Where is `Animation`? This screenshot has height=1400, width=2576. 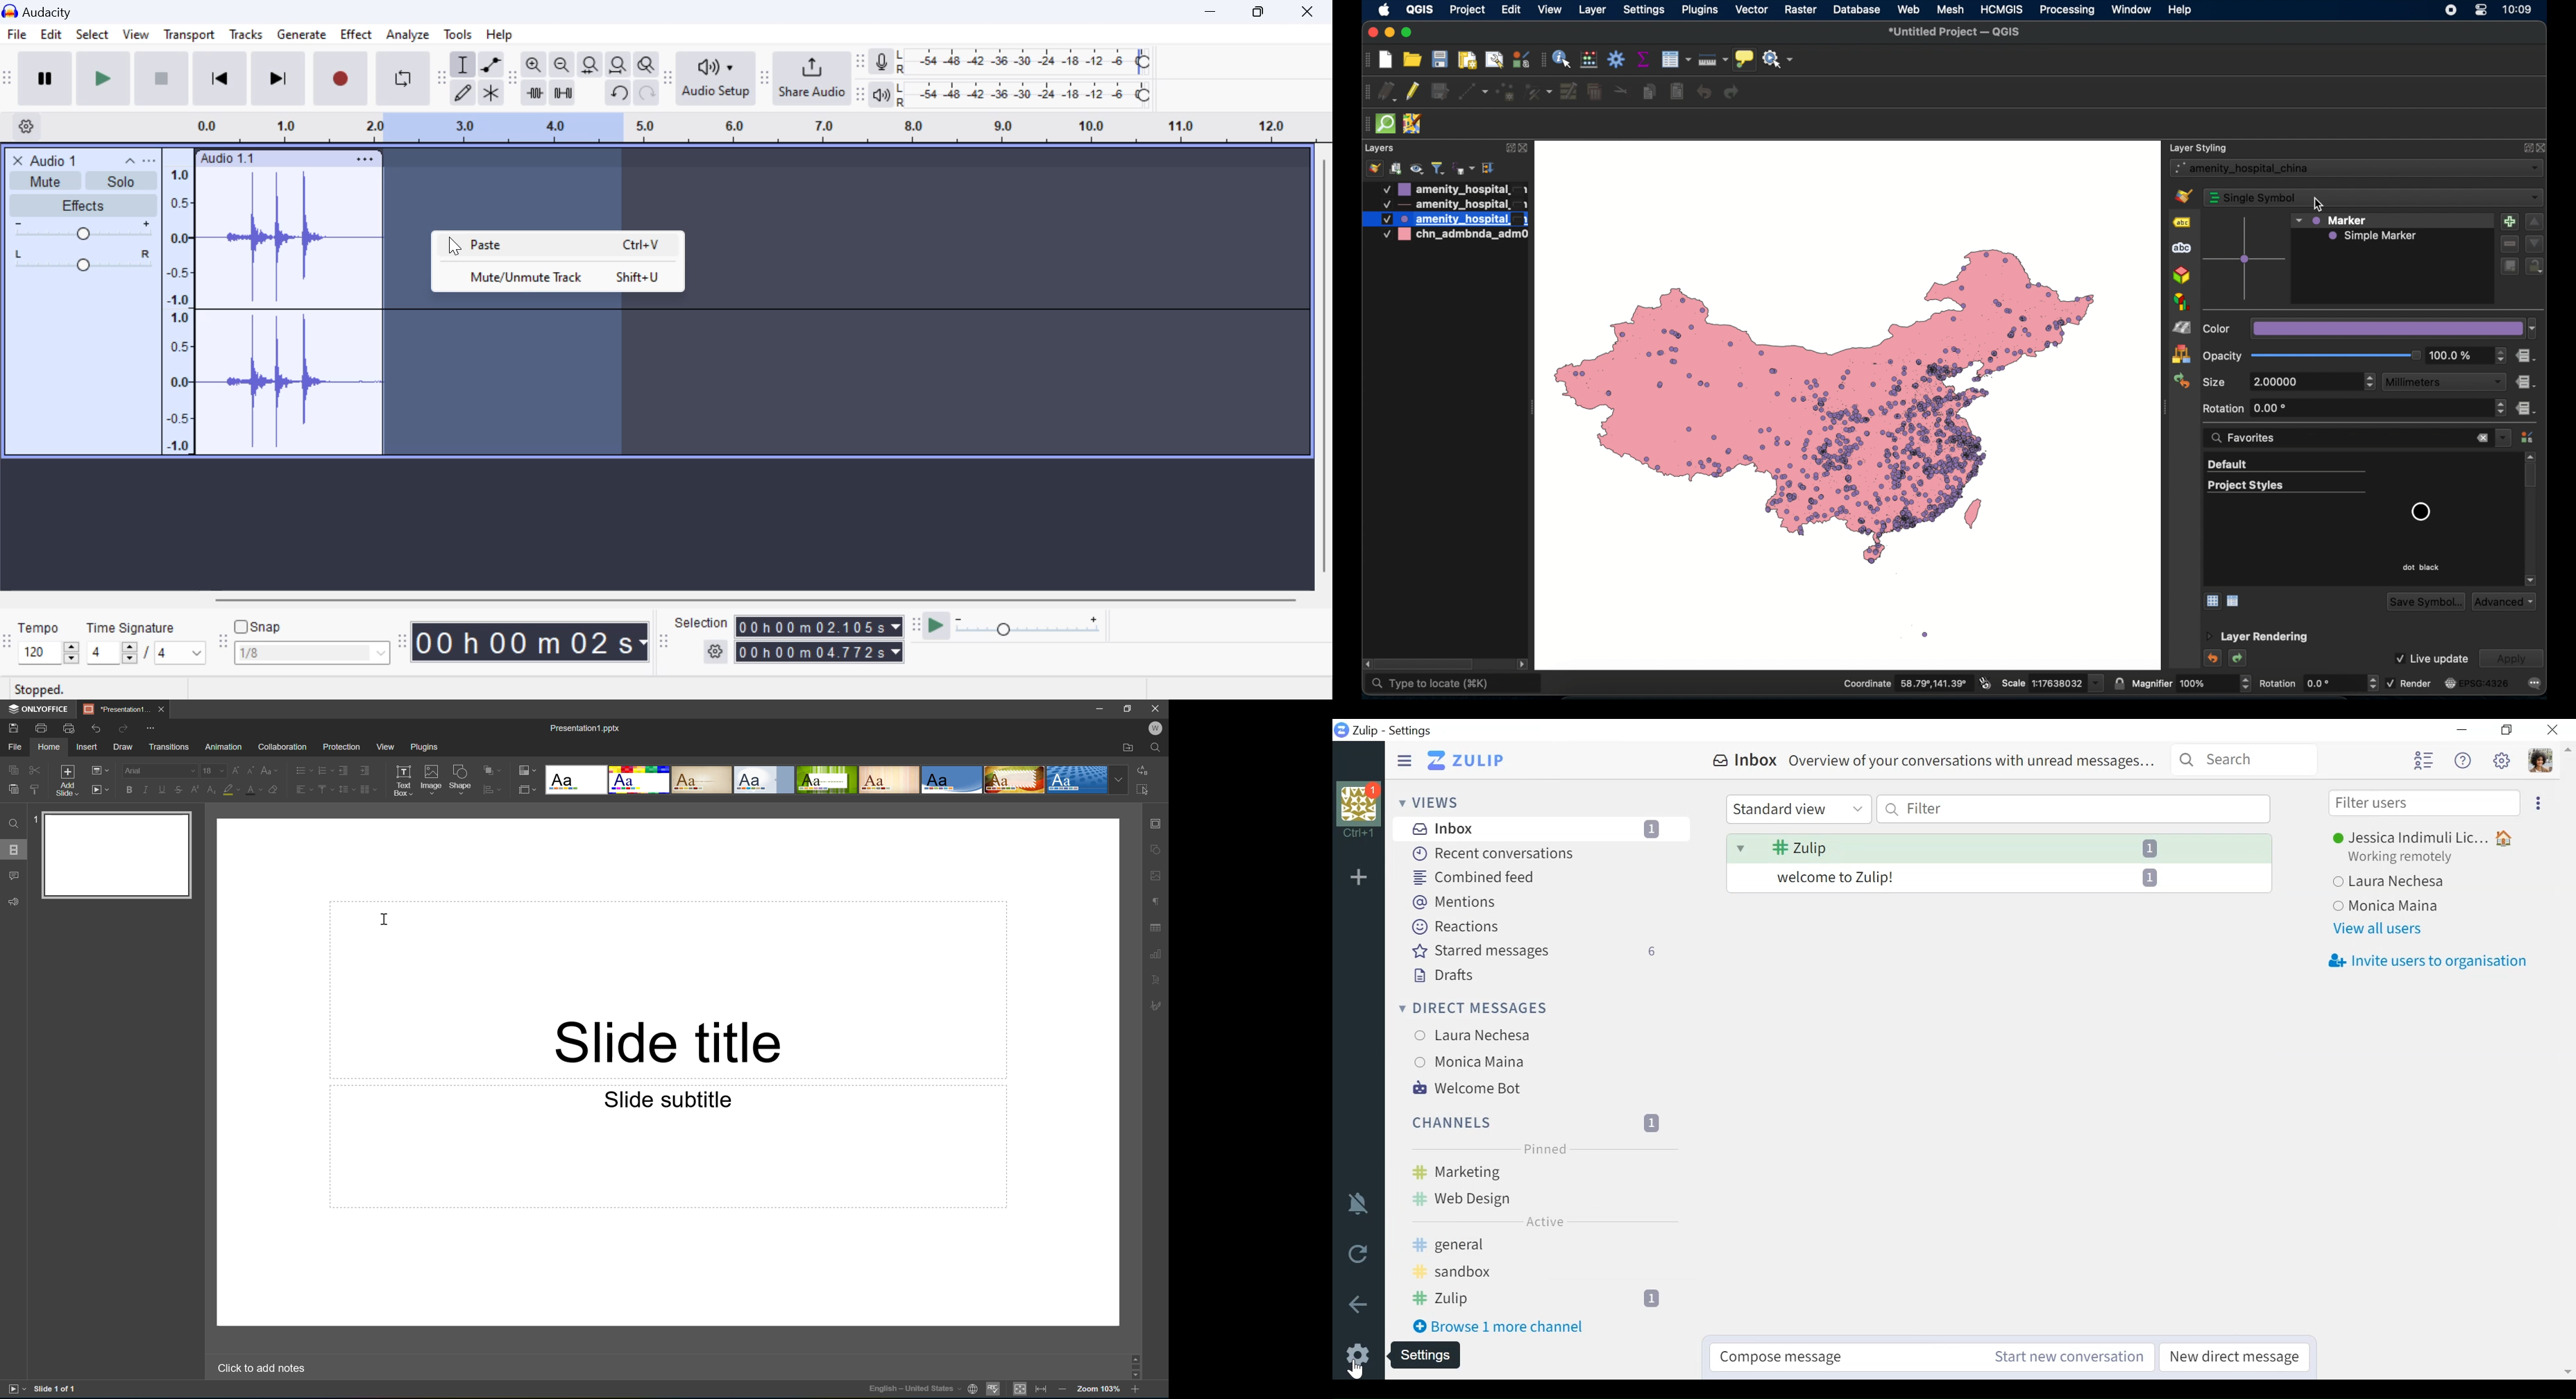
Animation is located at coordinates (222, 748).